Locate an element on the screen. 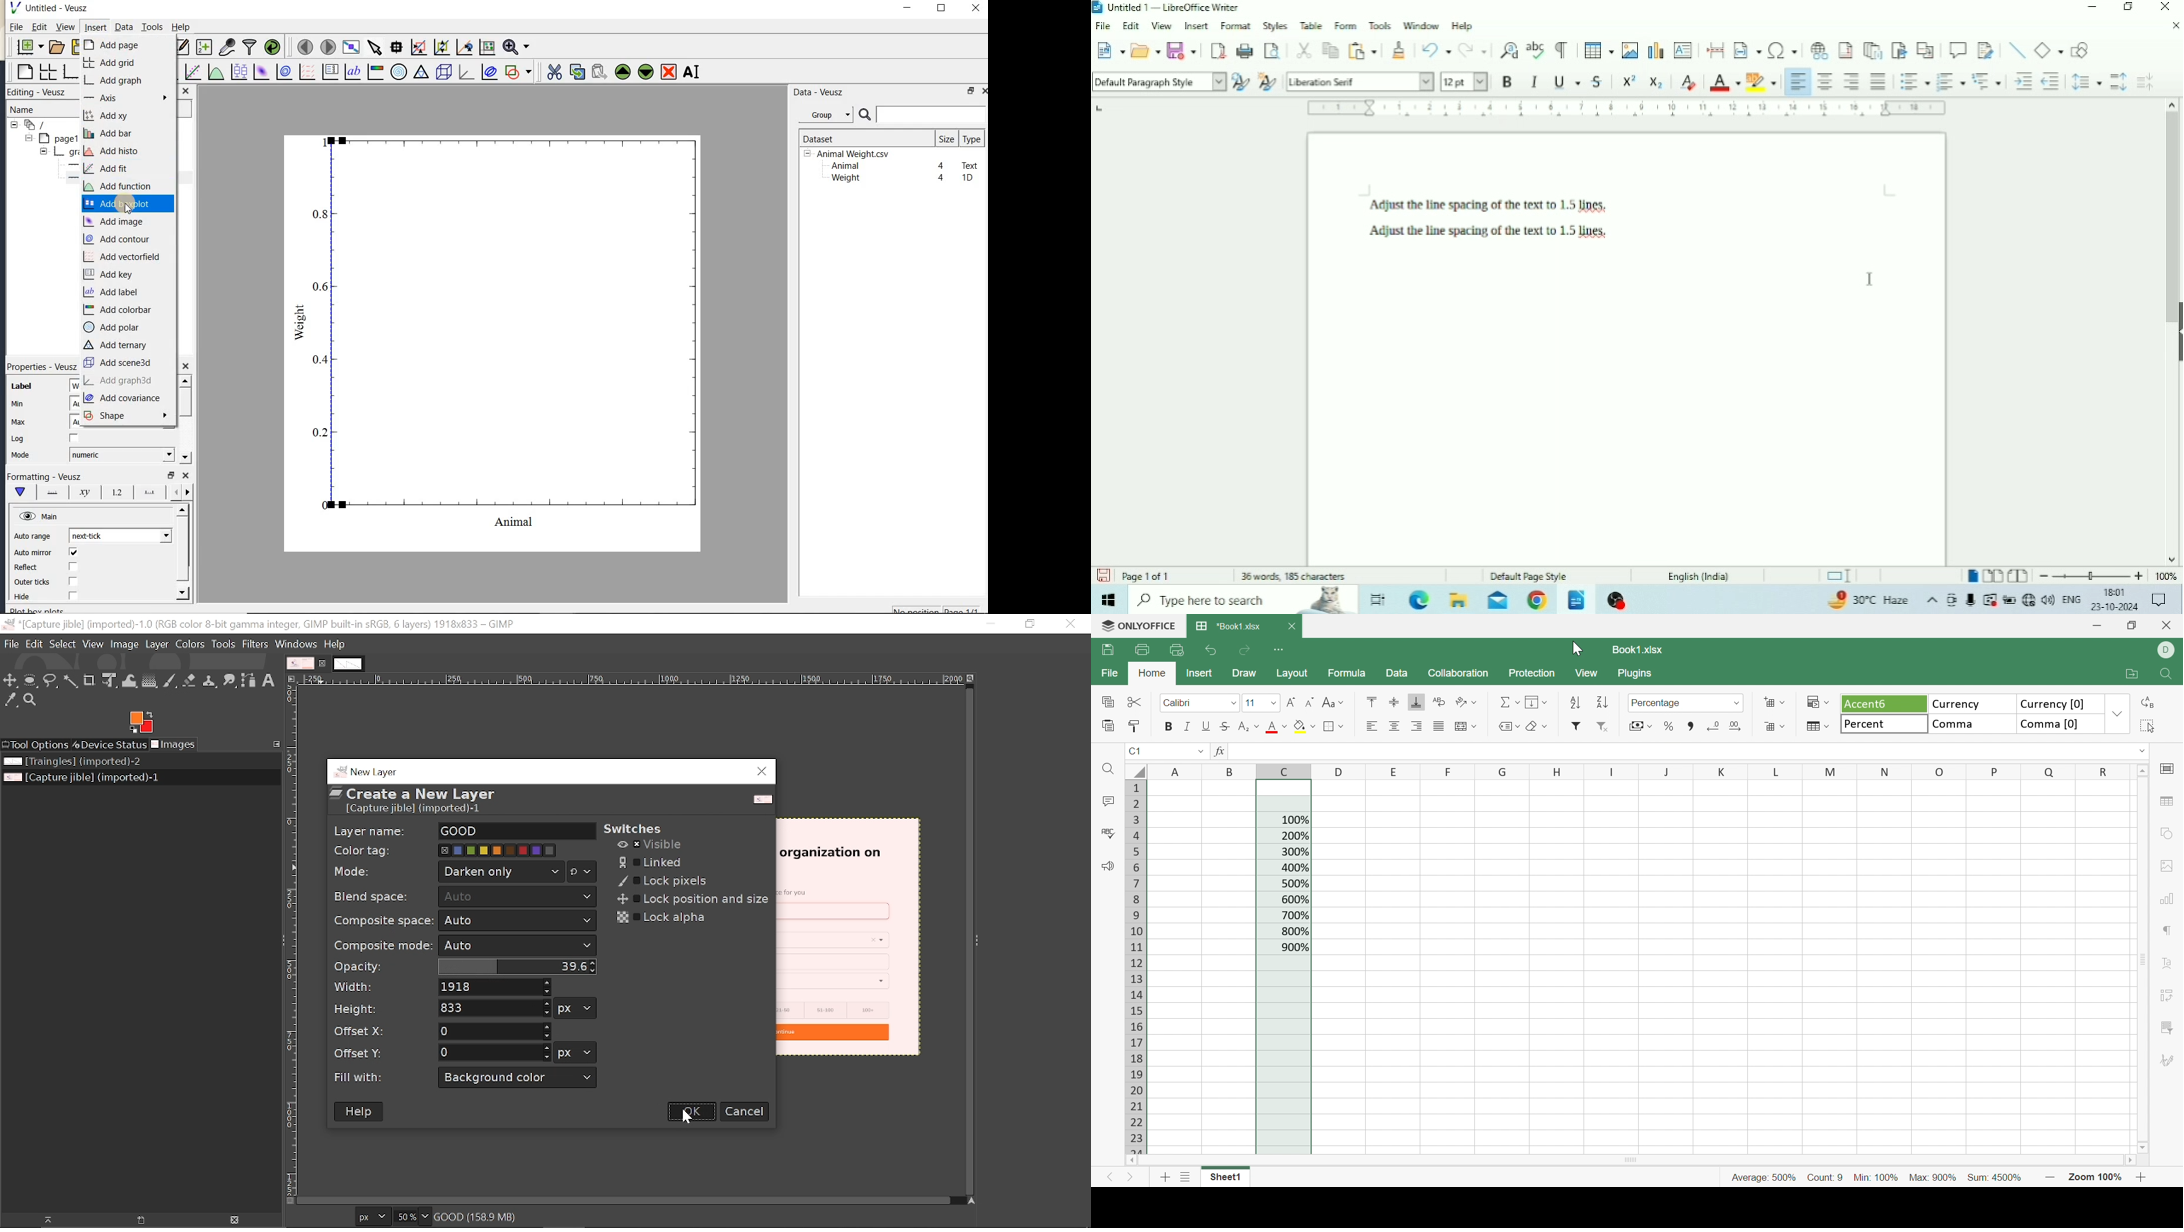 Image resolution: width=2184 pixels, height=1232 pixels. Close is located at coordinates (2171, 627).